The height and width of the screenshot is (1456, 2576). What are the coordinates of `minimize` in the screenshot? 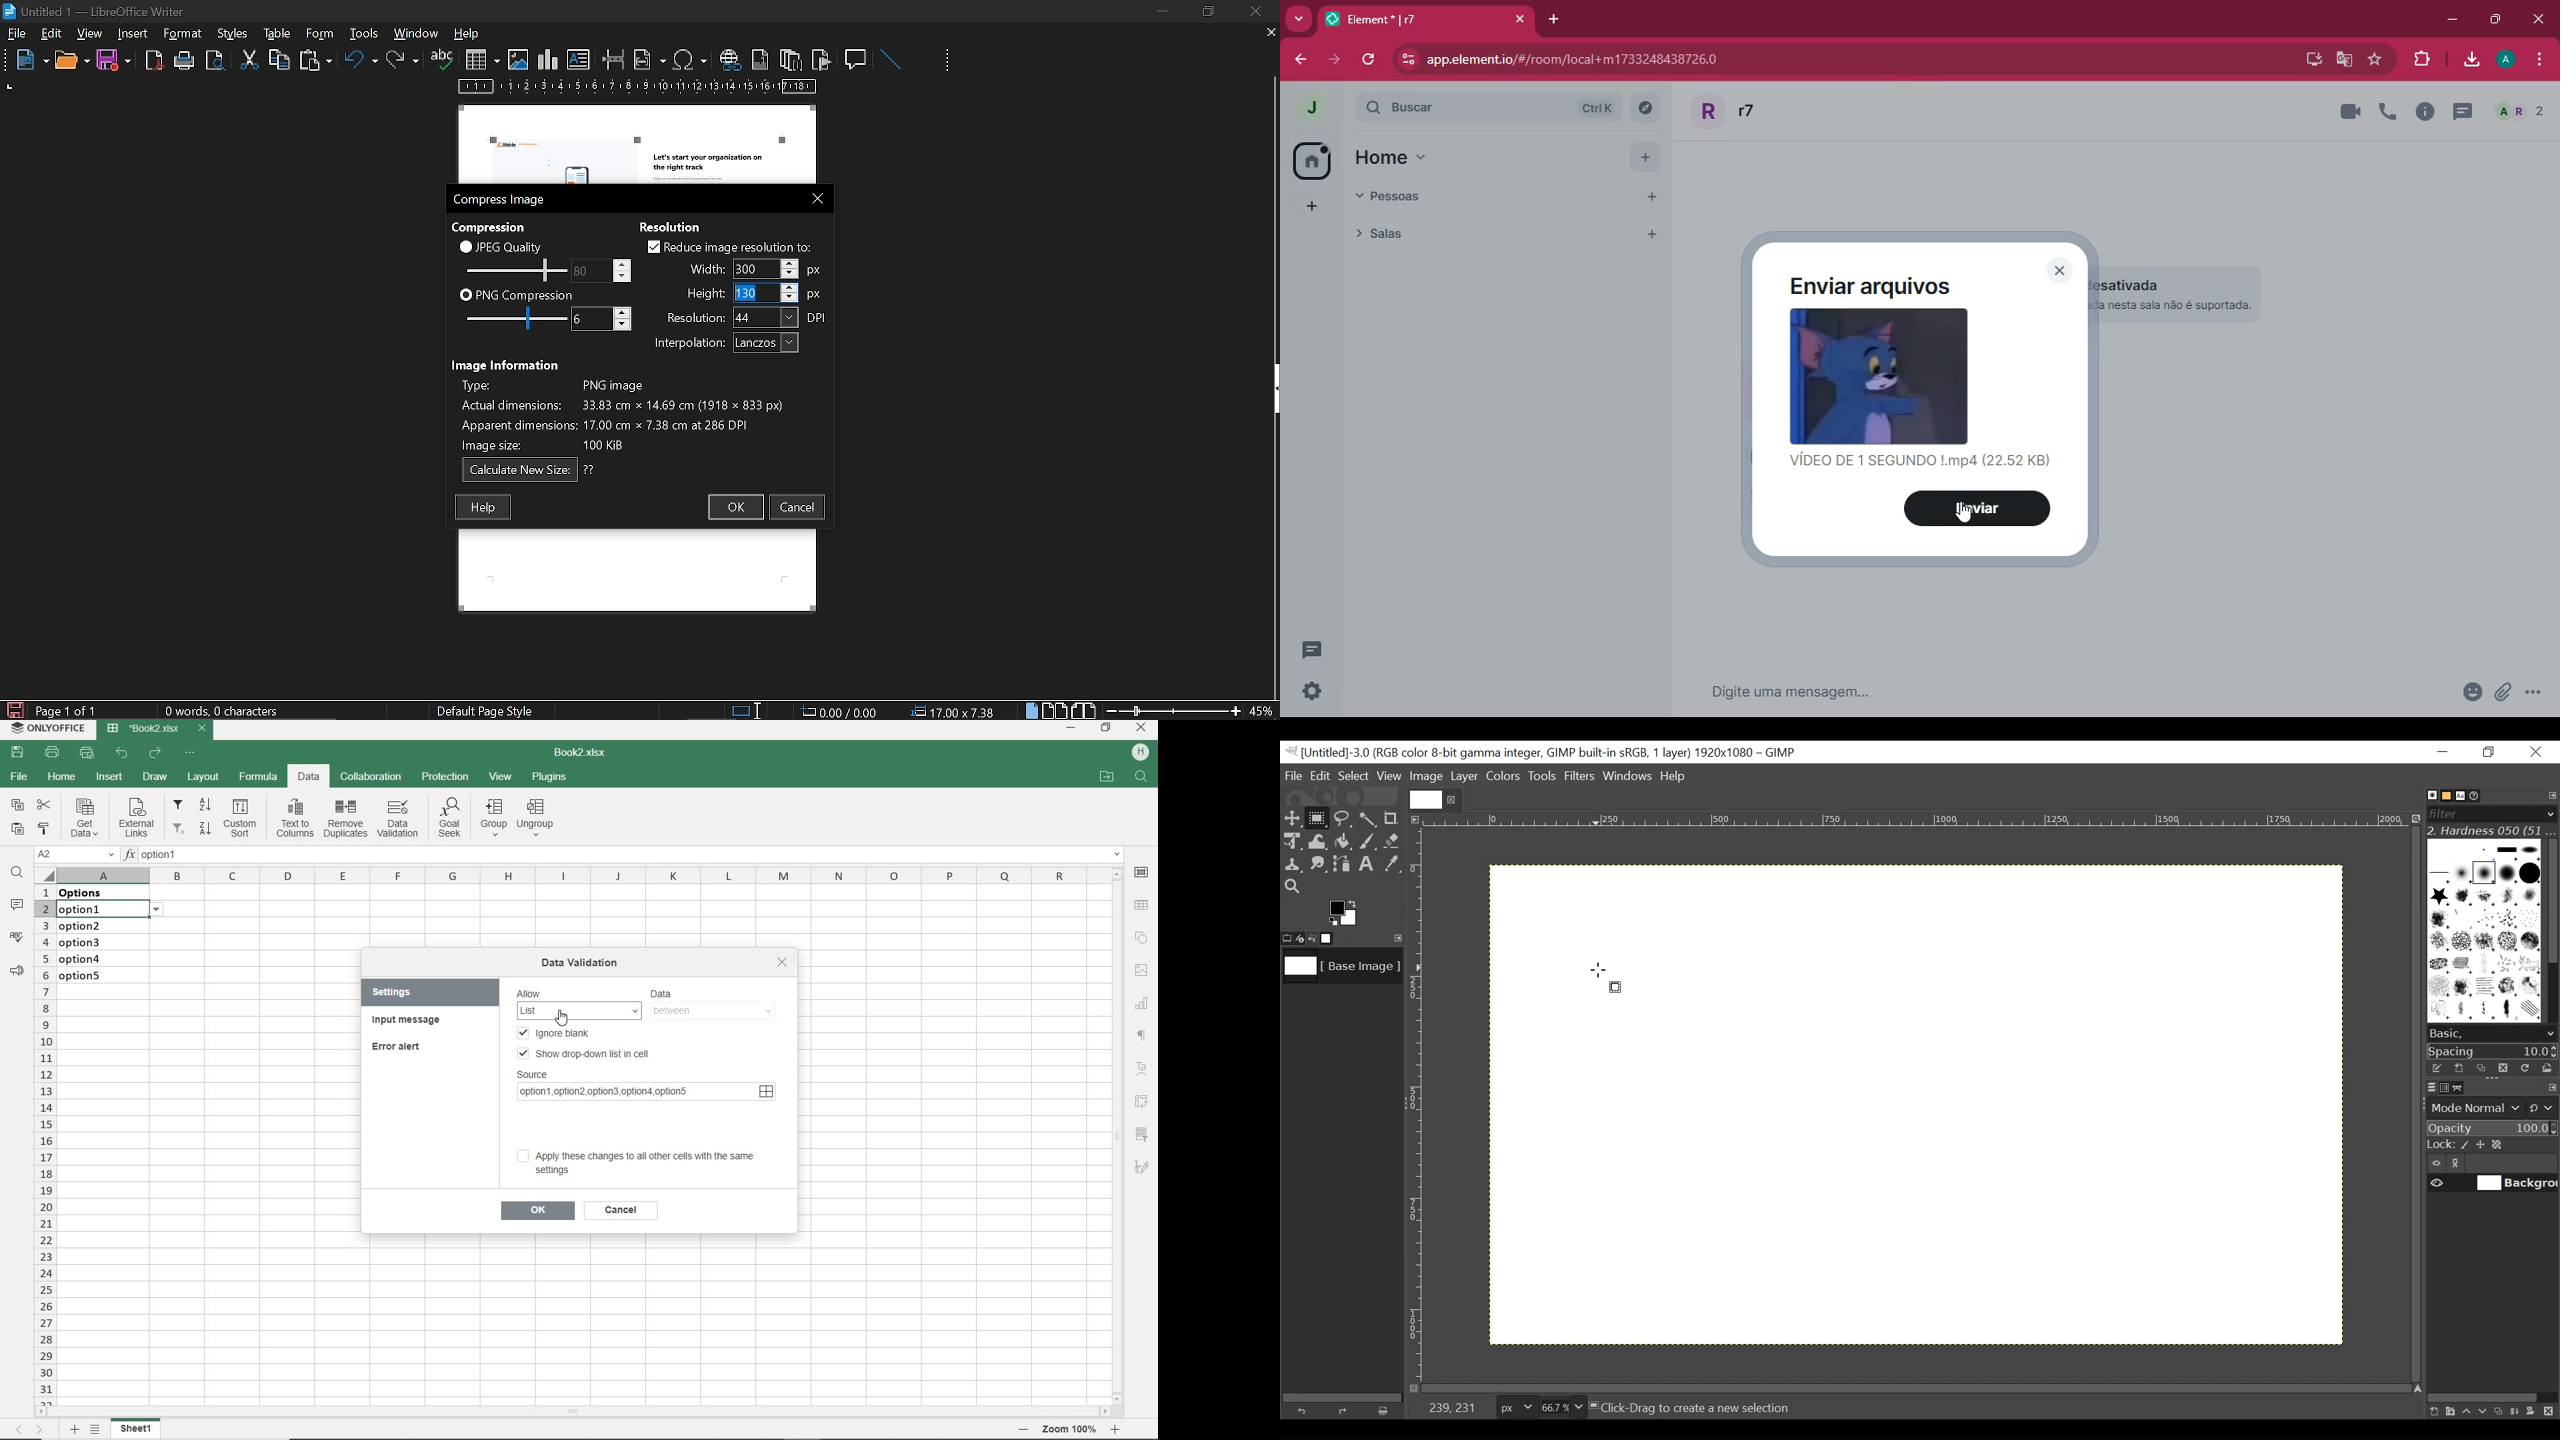 It's located at (1162, 11).